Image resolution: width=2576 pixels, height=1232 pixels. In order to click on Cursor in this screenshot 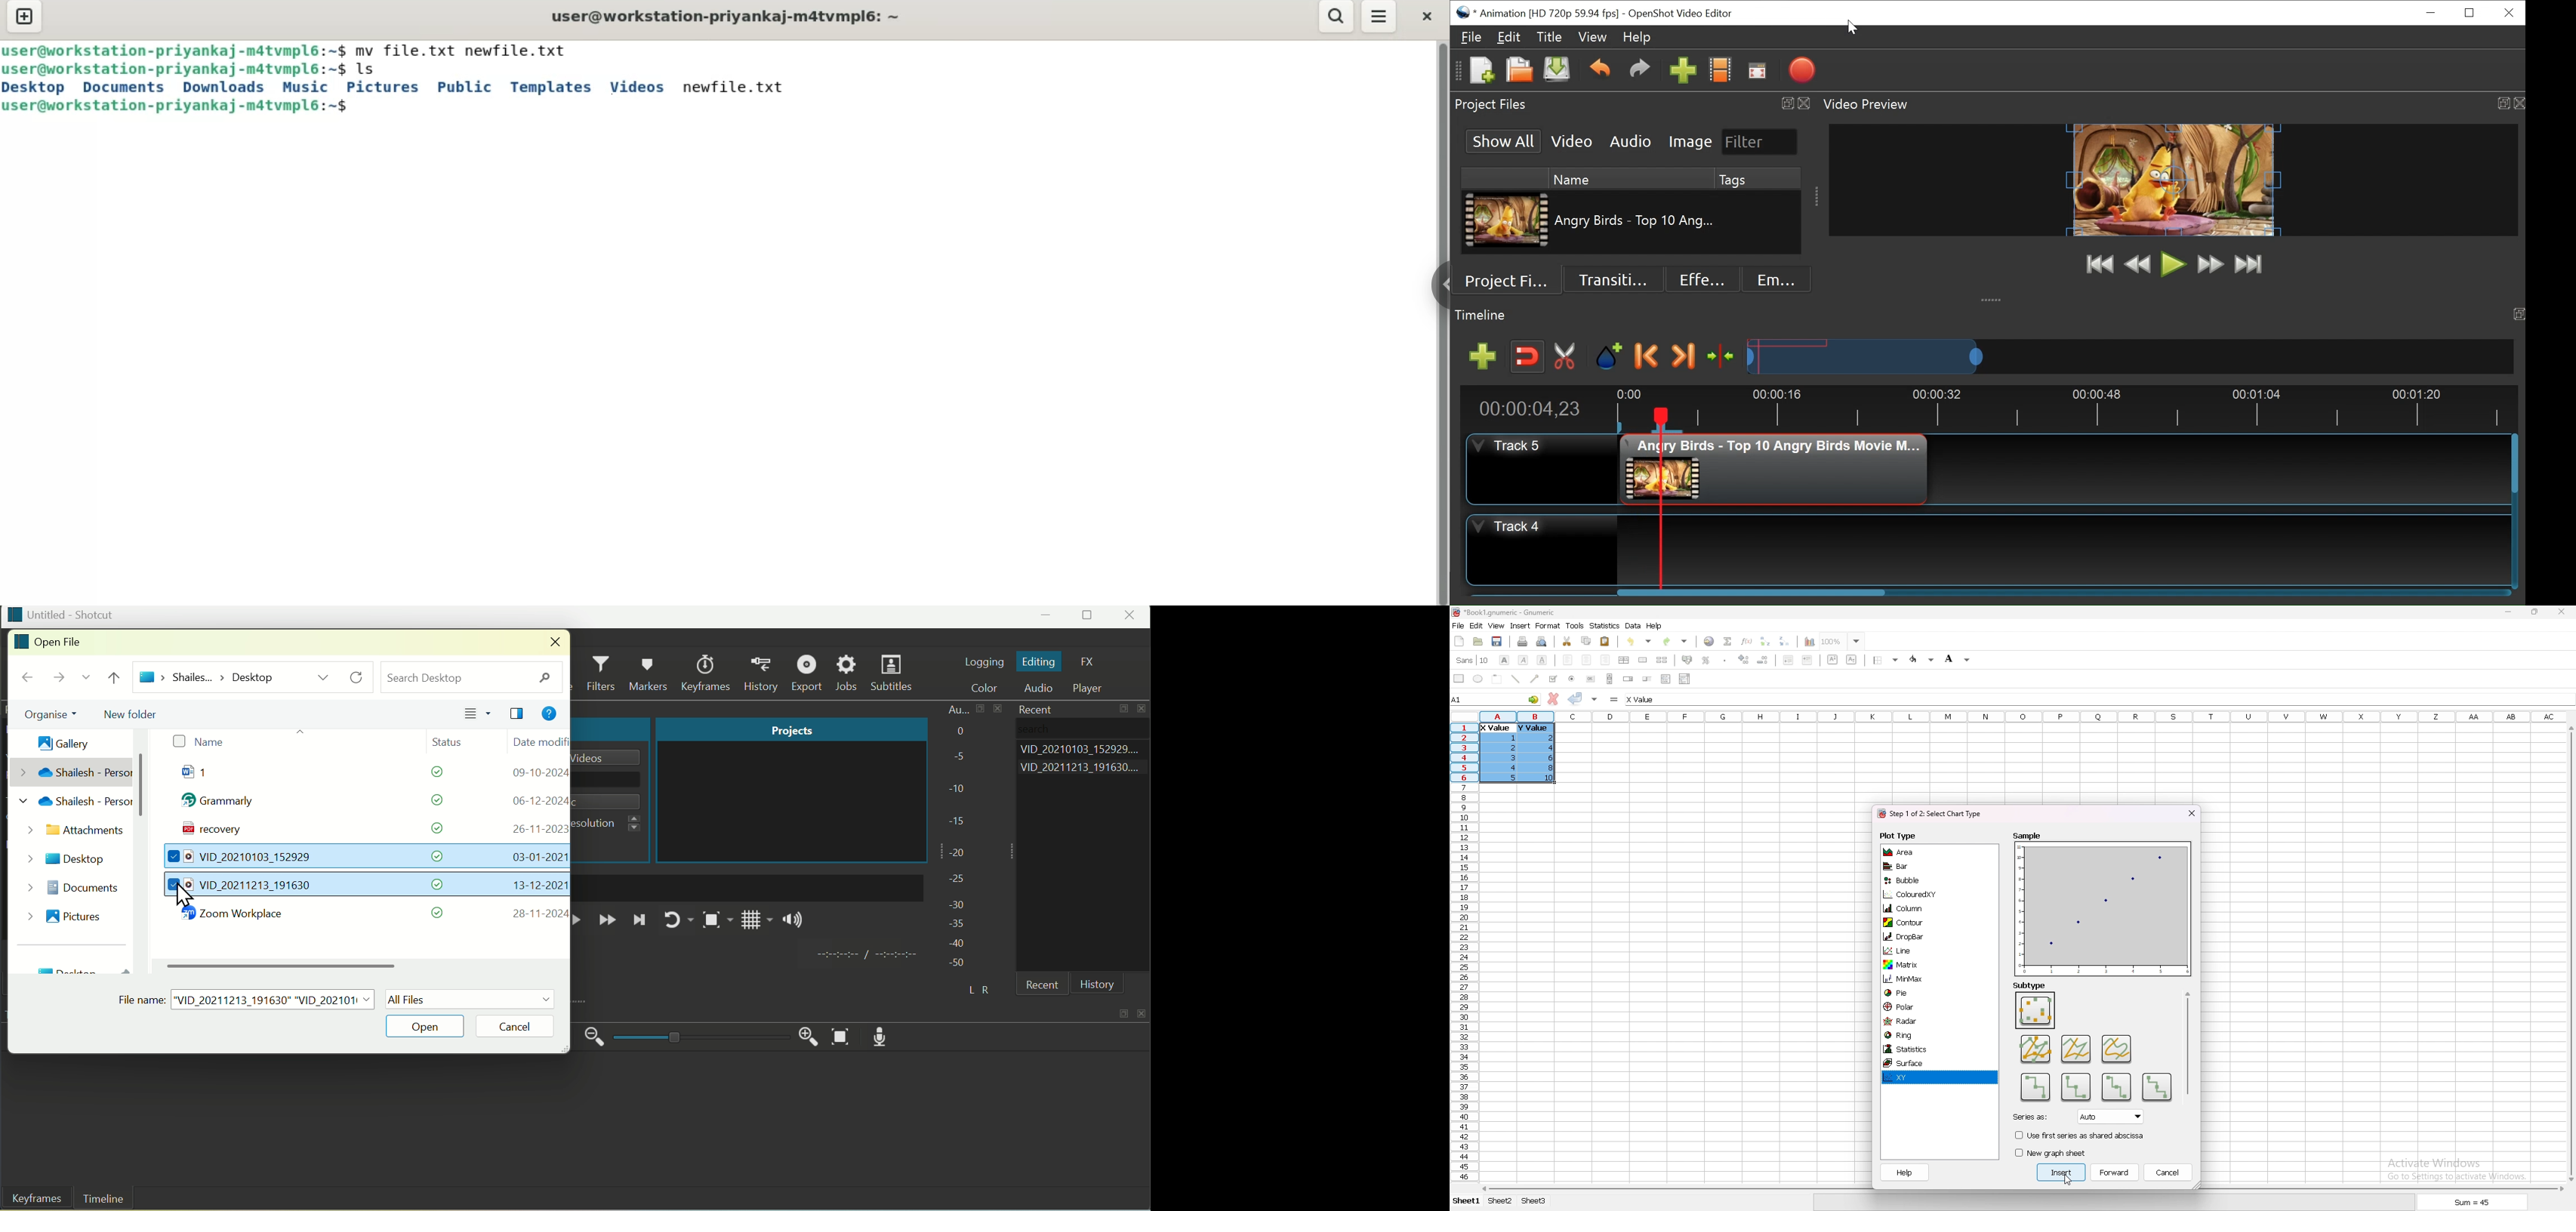, I will do `click(185, 897)`.